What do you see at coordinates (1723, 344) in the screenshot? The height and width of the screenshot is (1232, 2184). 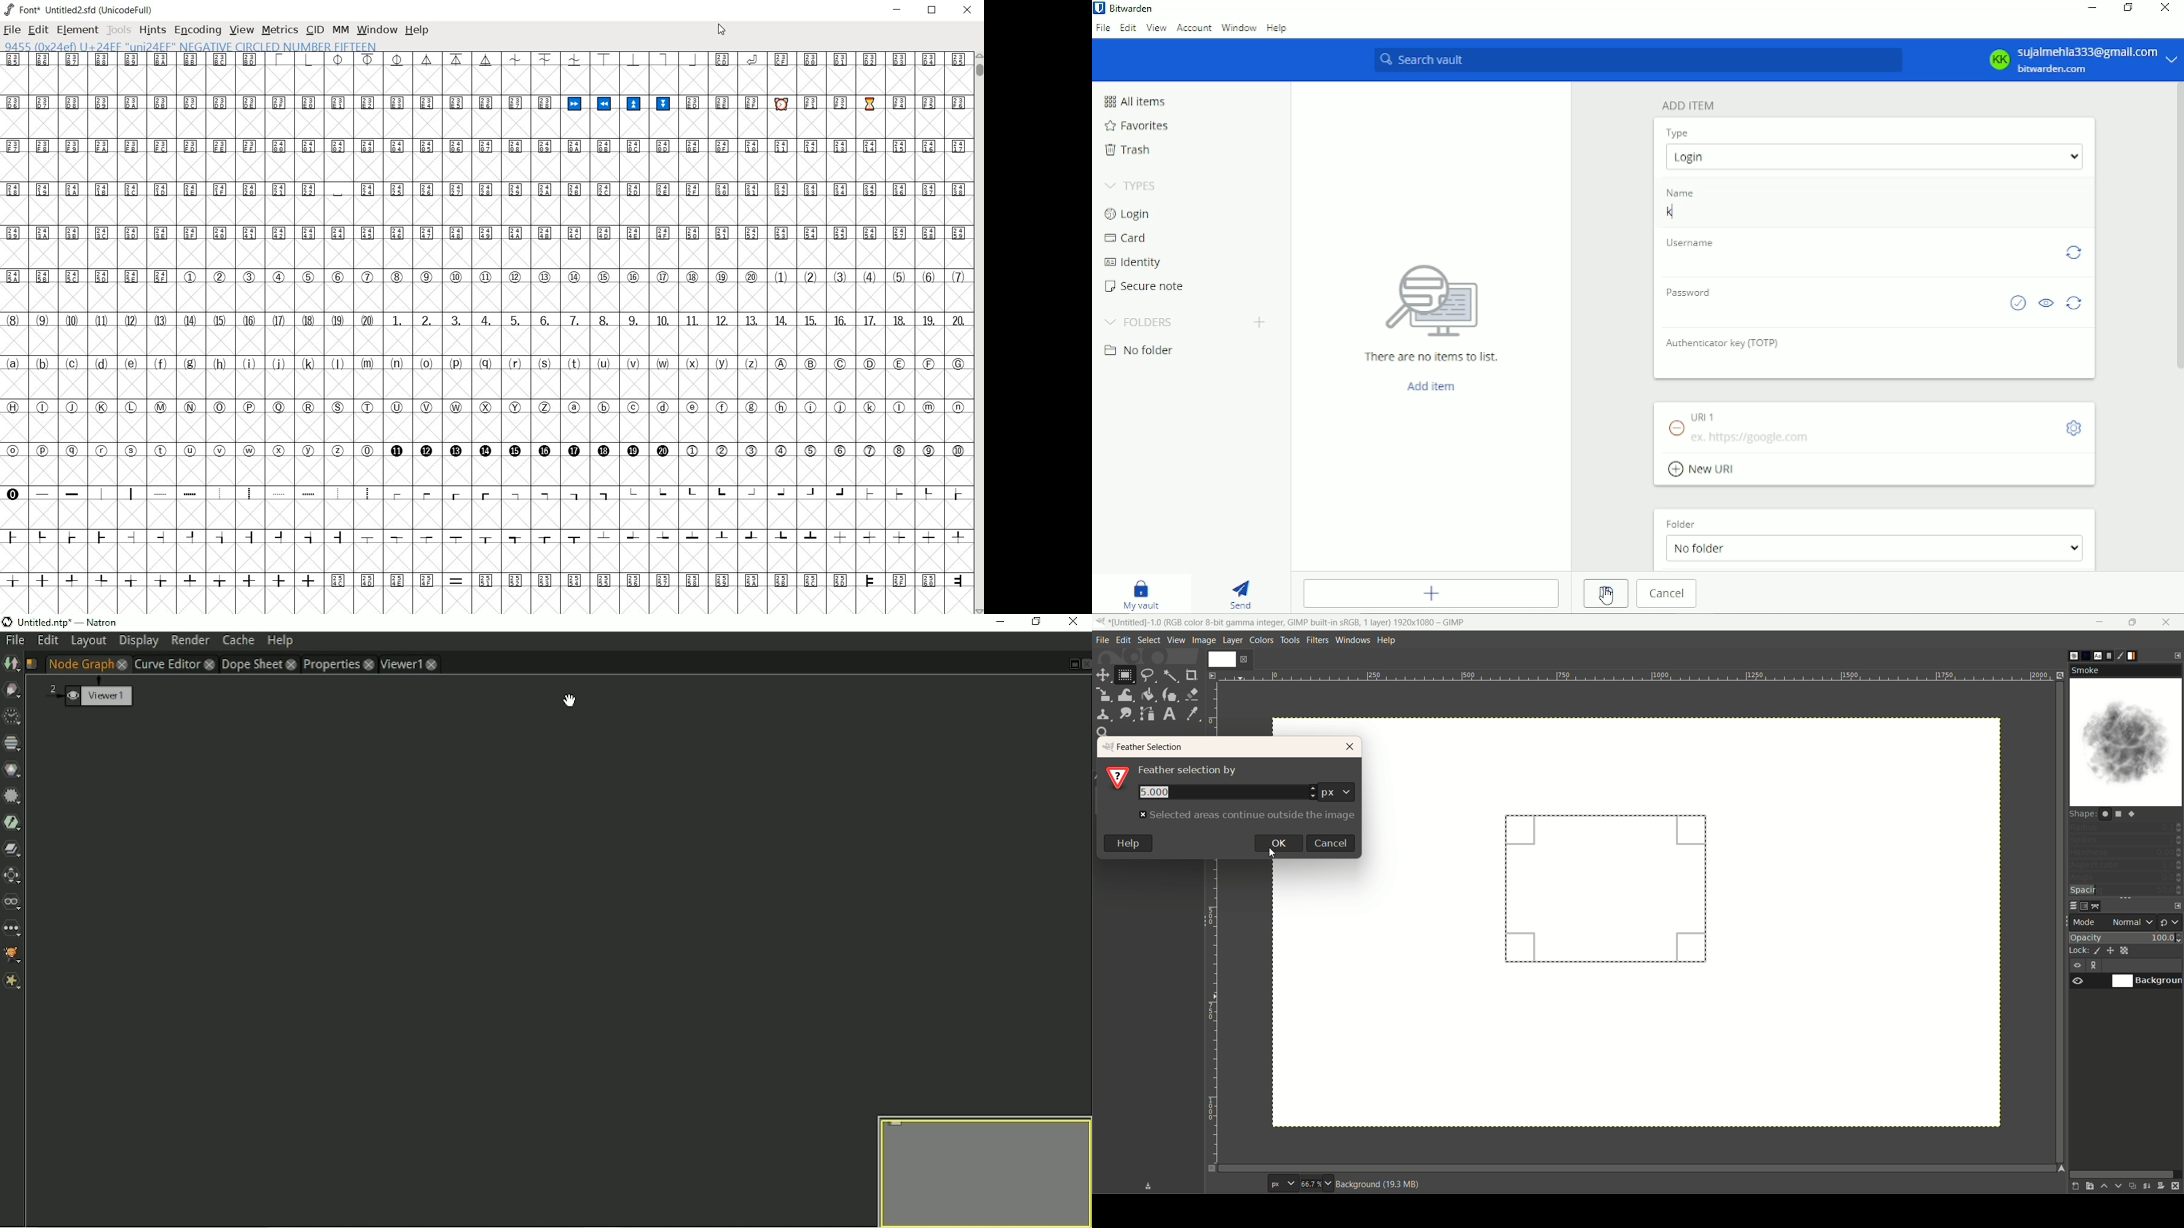 I see `Authenticator key (TOTP)` at bounding box center [1723, 344].